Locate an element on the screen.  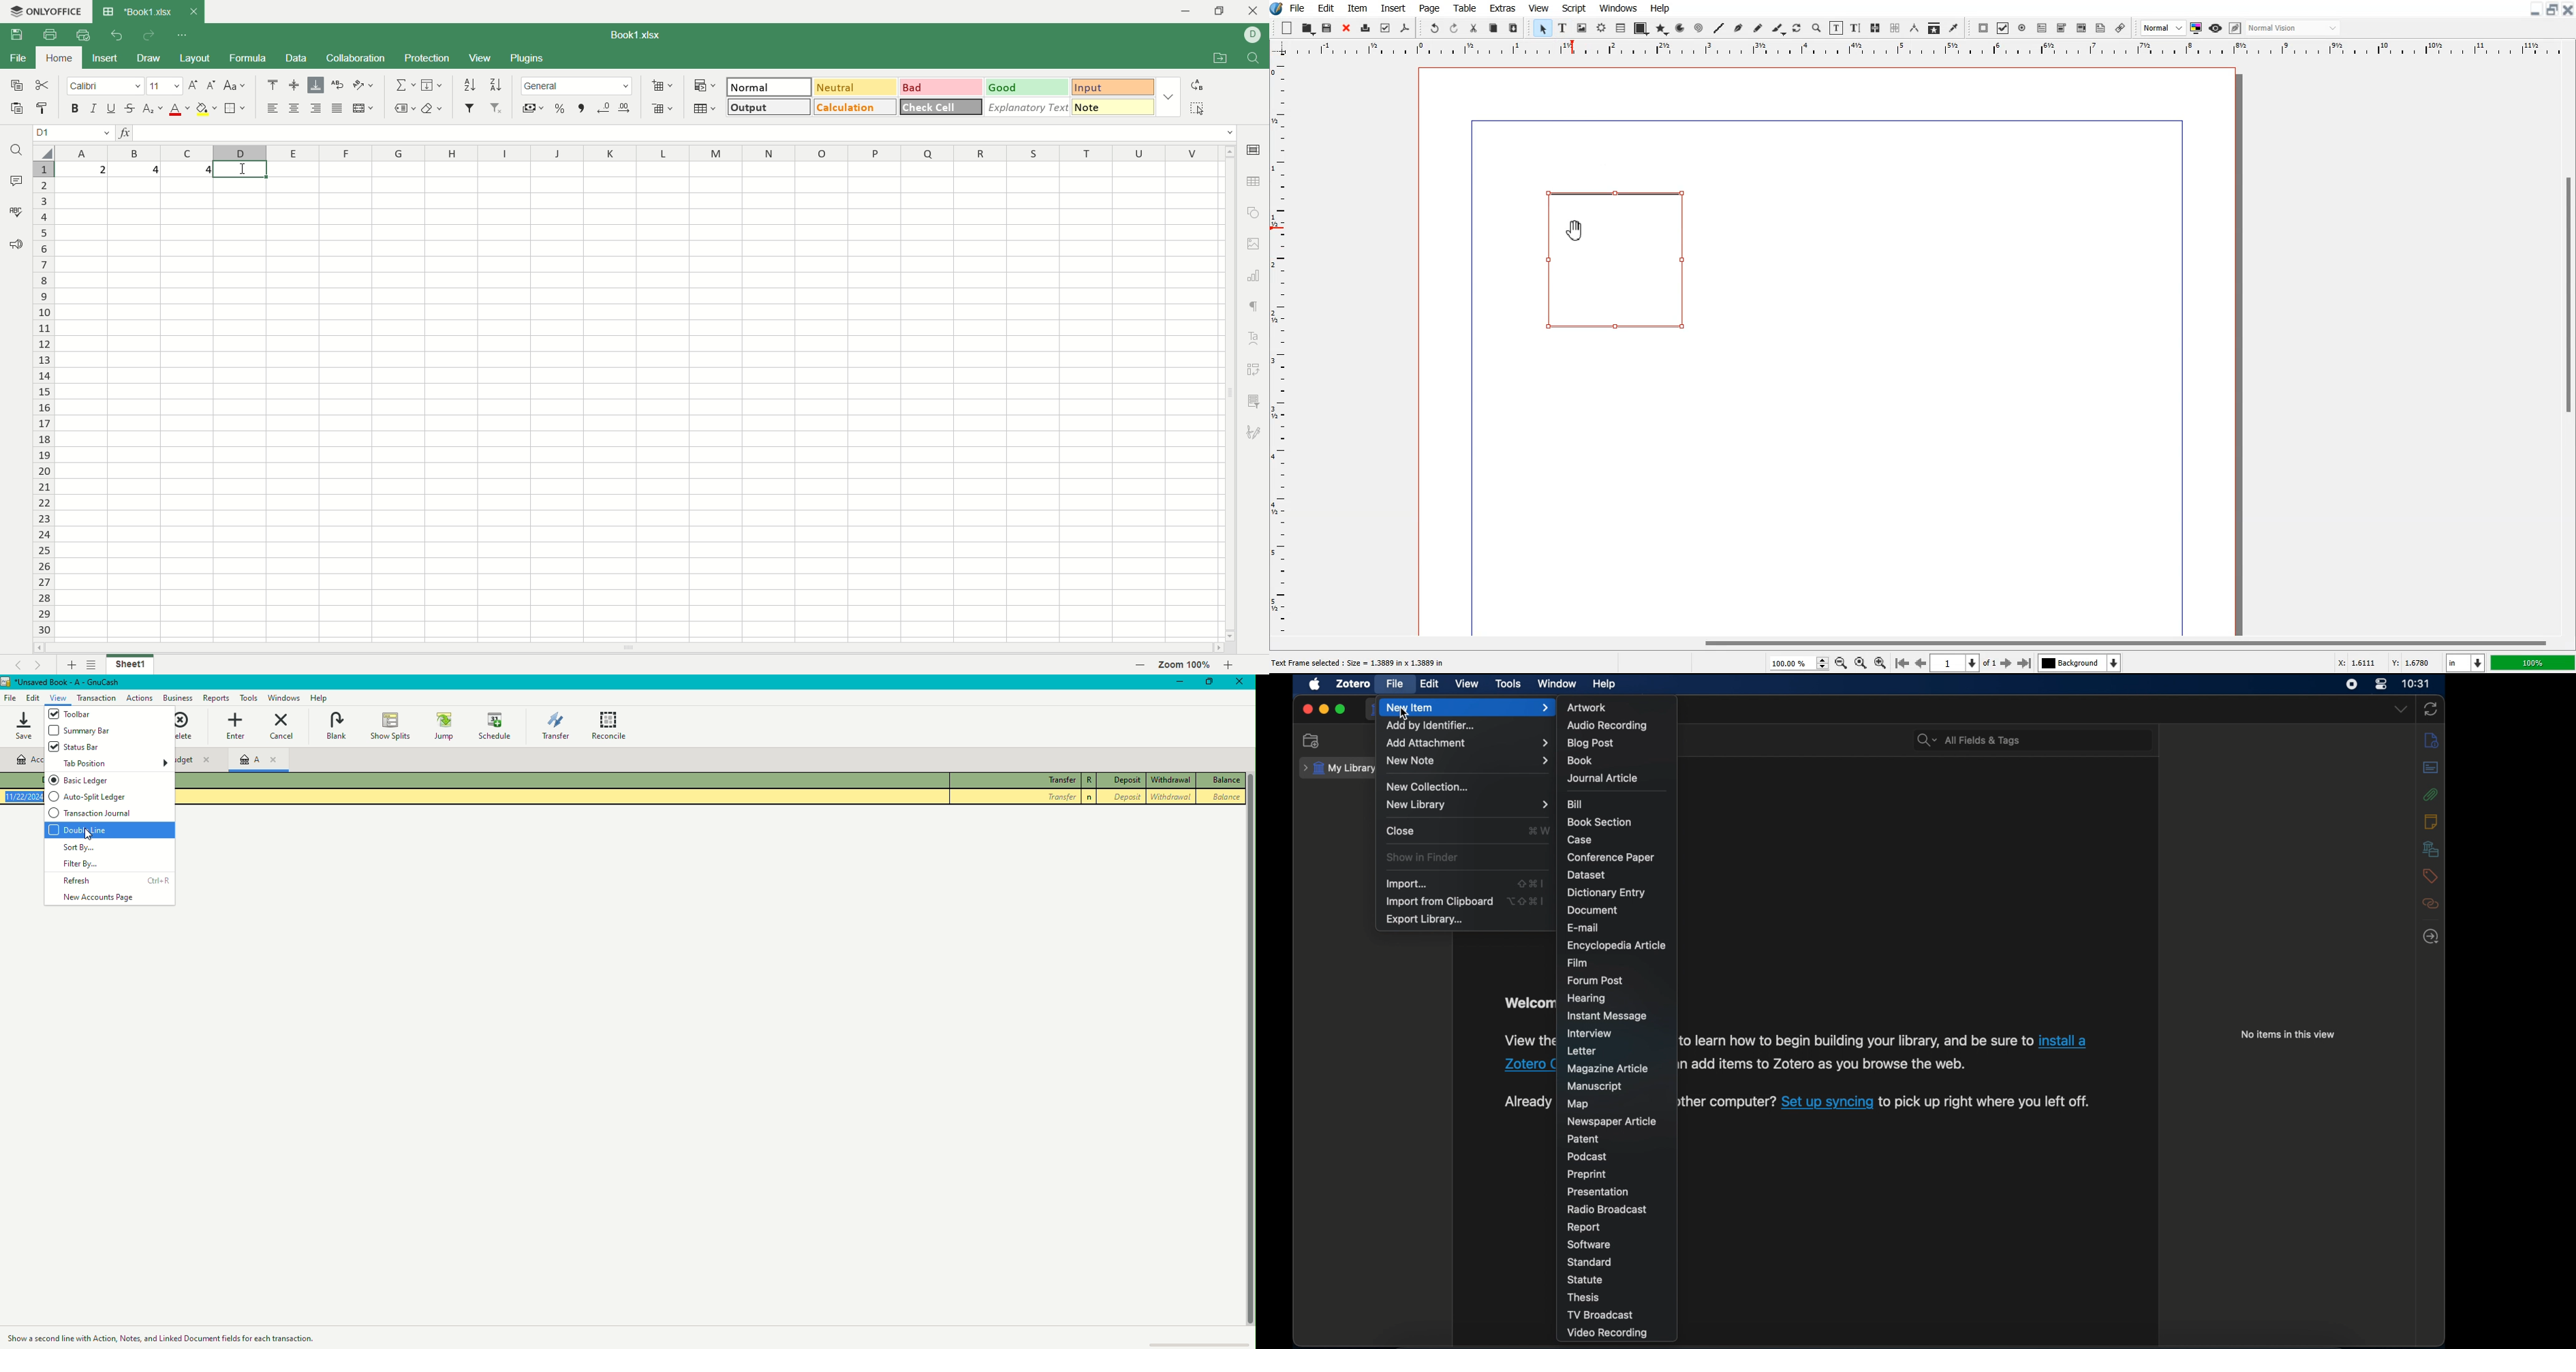
title is located at coordinates (146, 11).